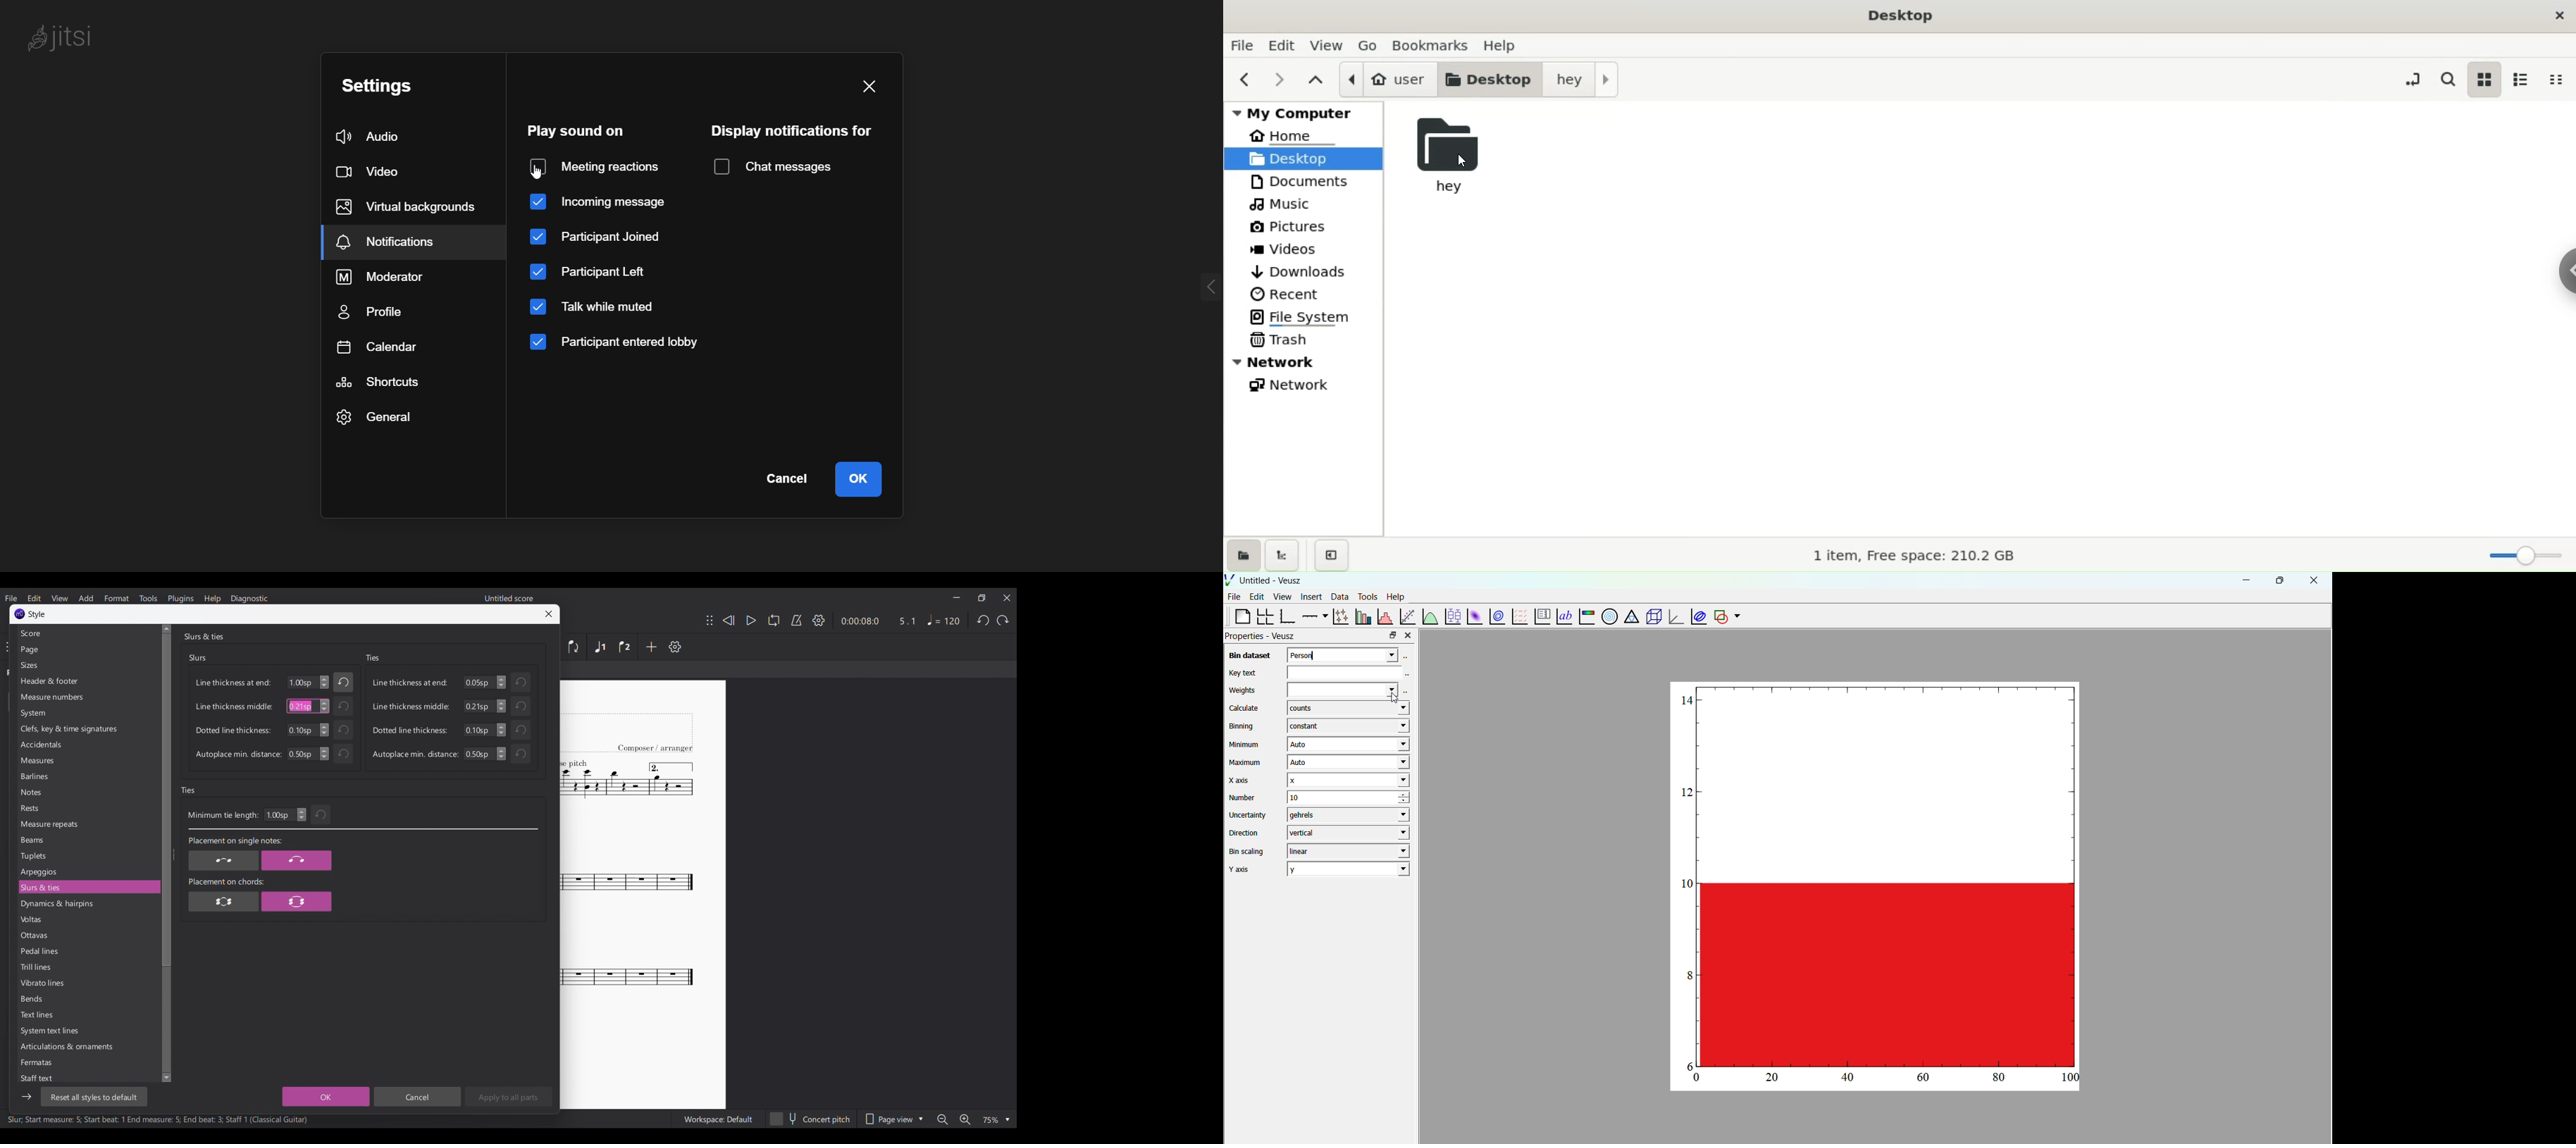 The width and height of the screenshot is (2576, 1148). What do you see at coordinates (521, 730) in the screenshot?
I see `Undo` at bounding box center [521, 730].